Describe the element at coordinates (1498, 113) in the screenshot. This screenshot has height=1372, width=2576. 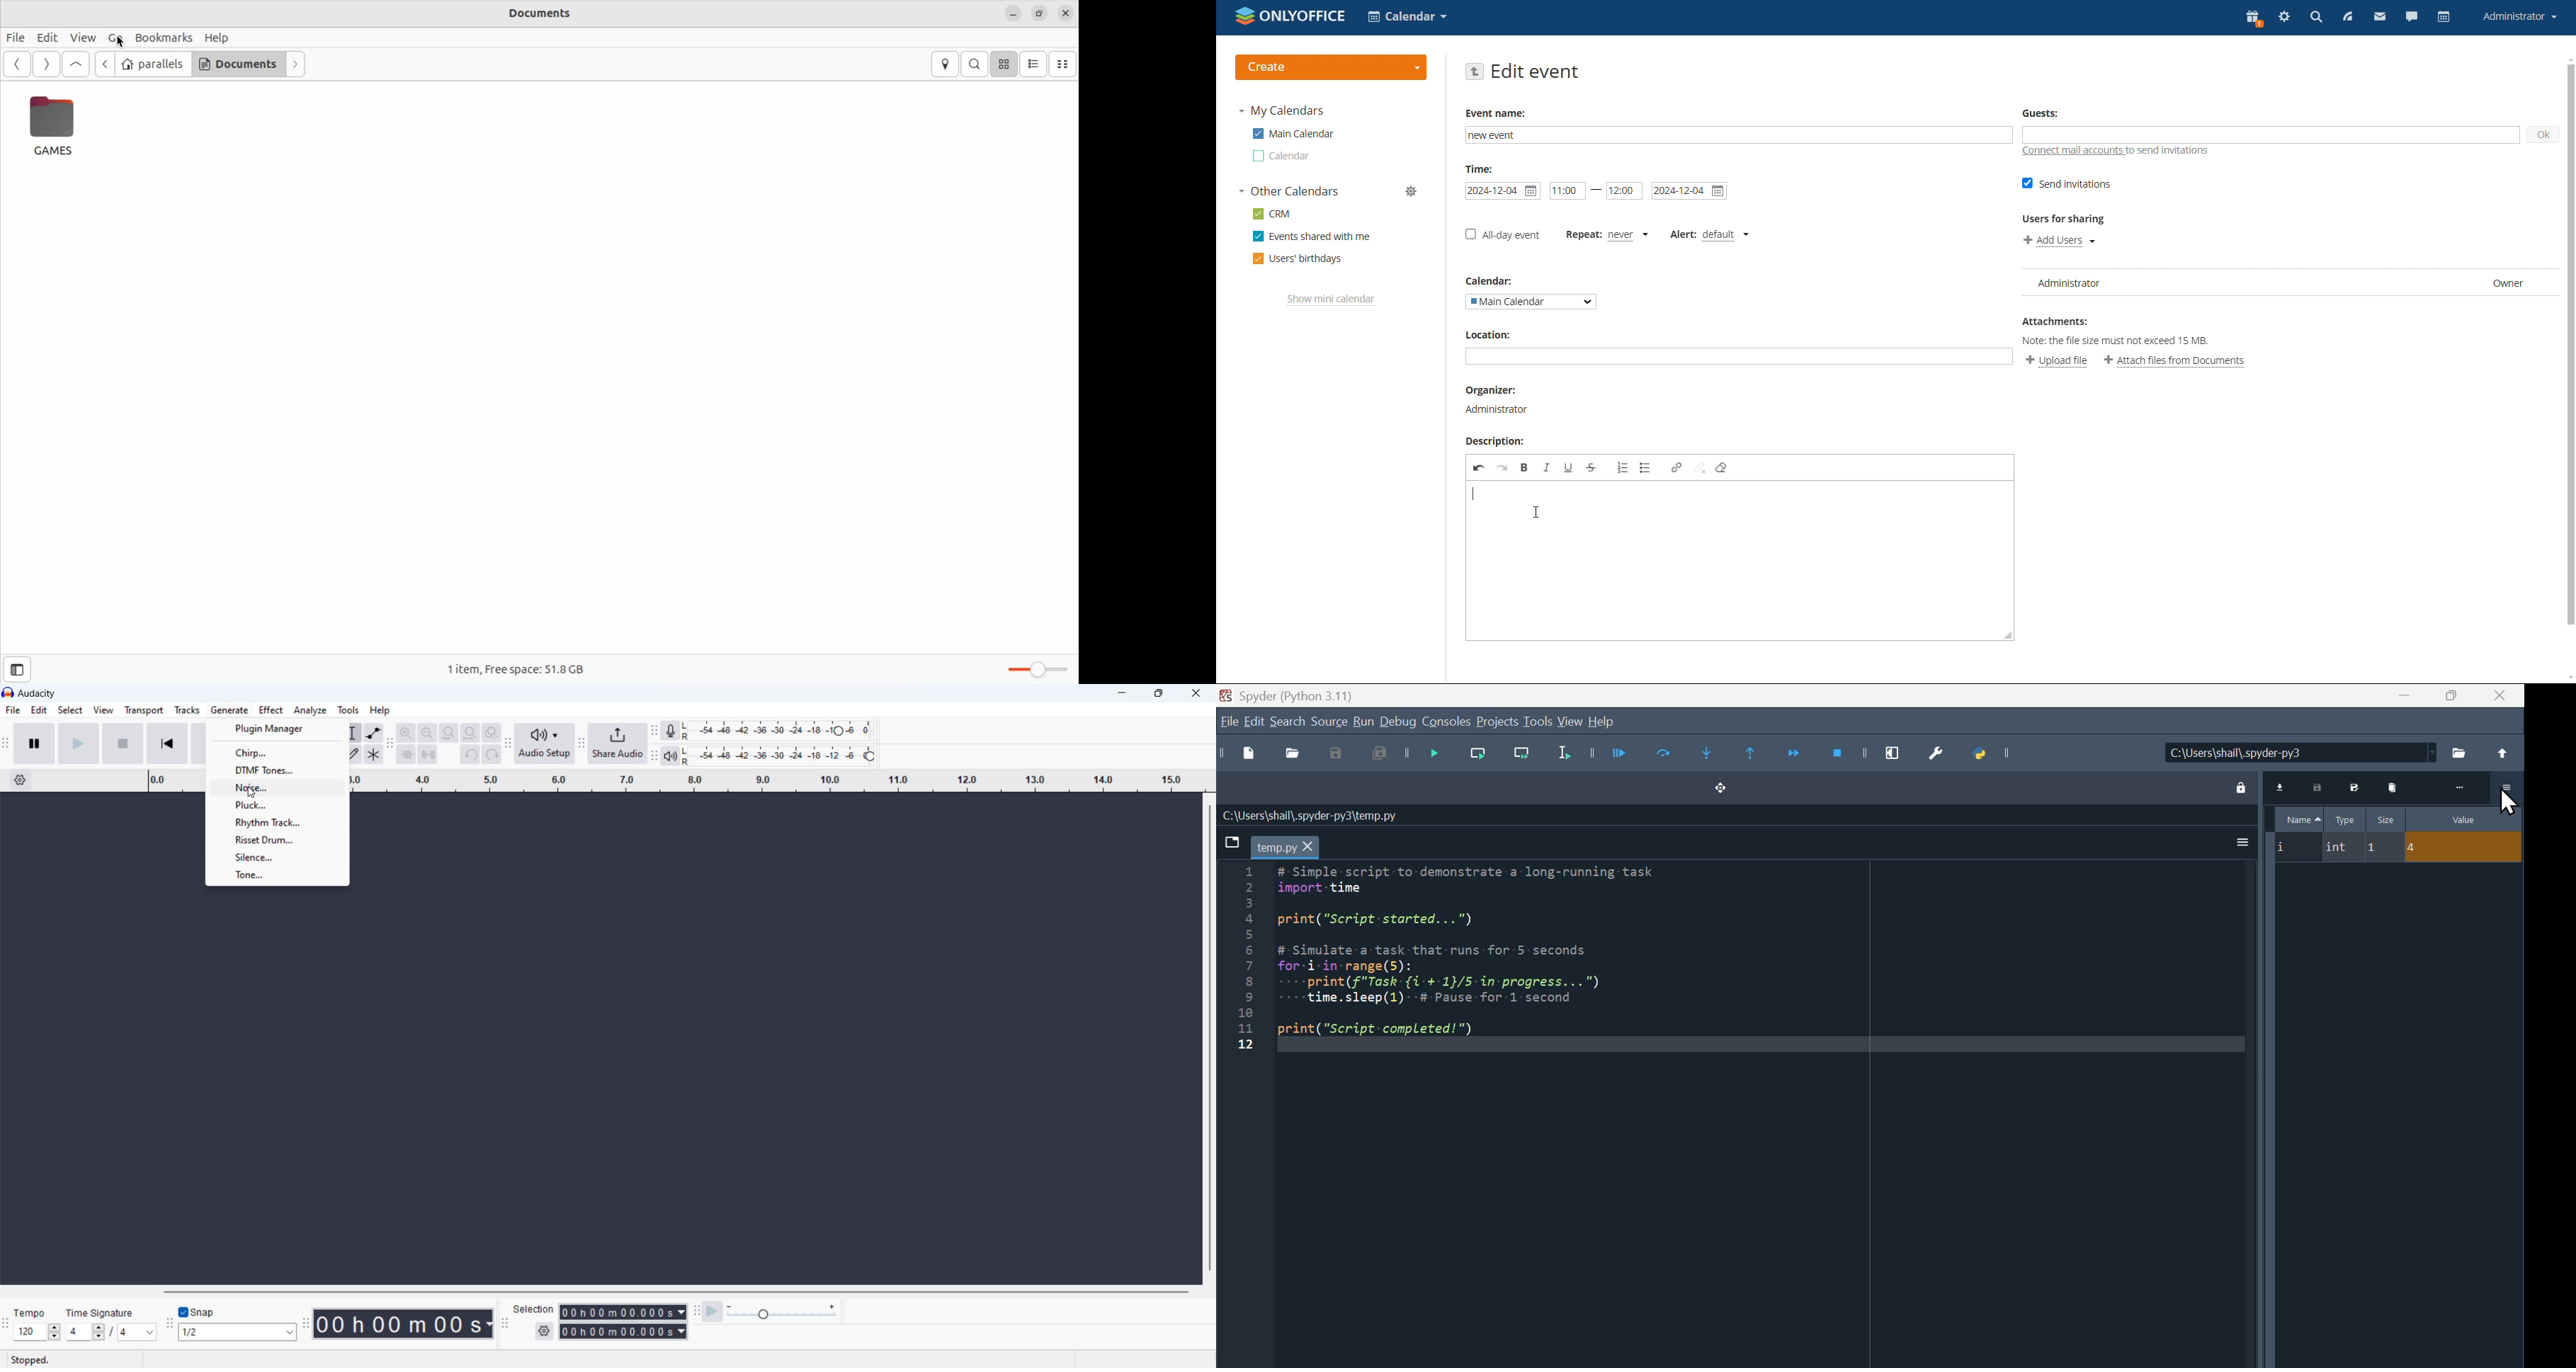
I see `Event name:` at that location.